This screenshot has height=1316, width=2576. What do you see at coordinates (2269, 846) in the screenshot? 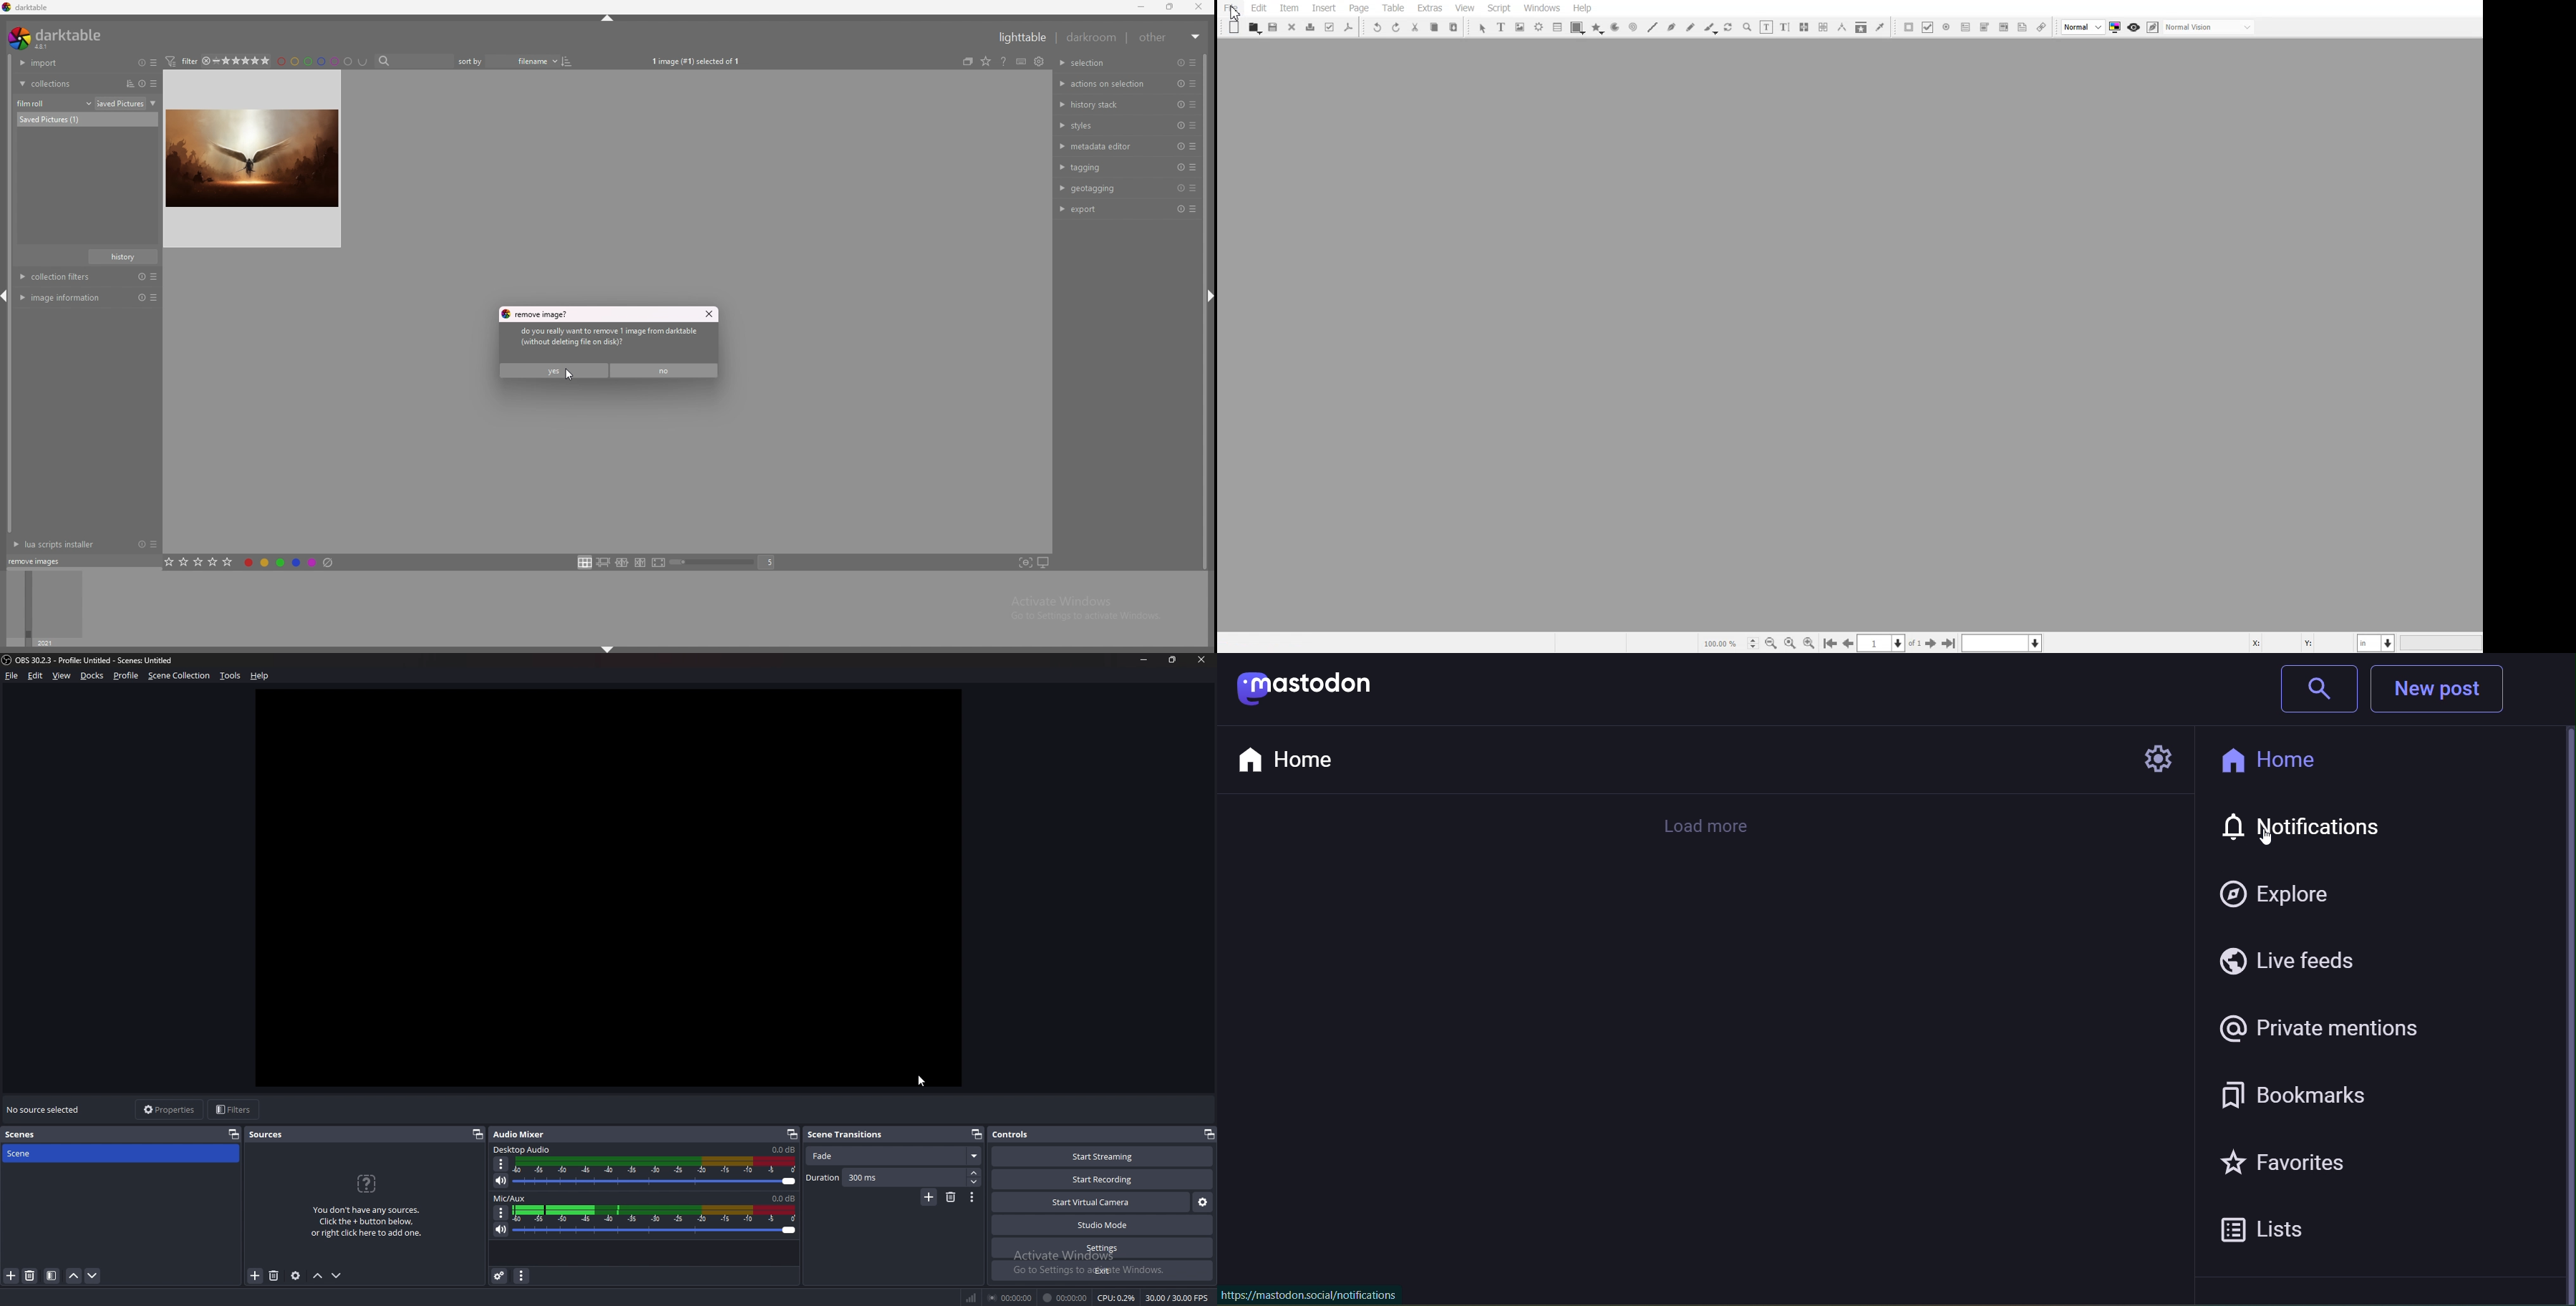
I see `cursor` at bounding box center [2269, 846].